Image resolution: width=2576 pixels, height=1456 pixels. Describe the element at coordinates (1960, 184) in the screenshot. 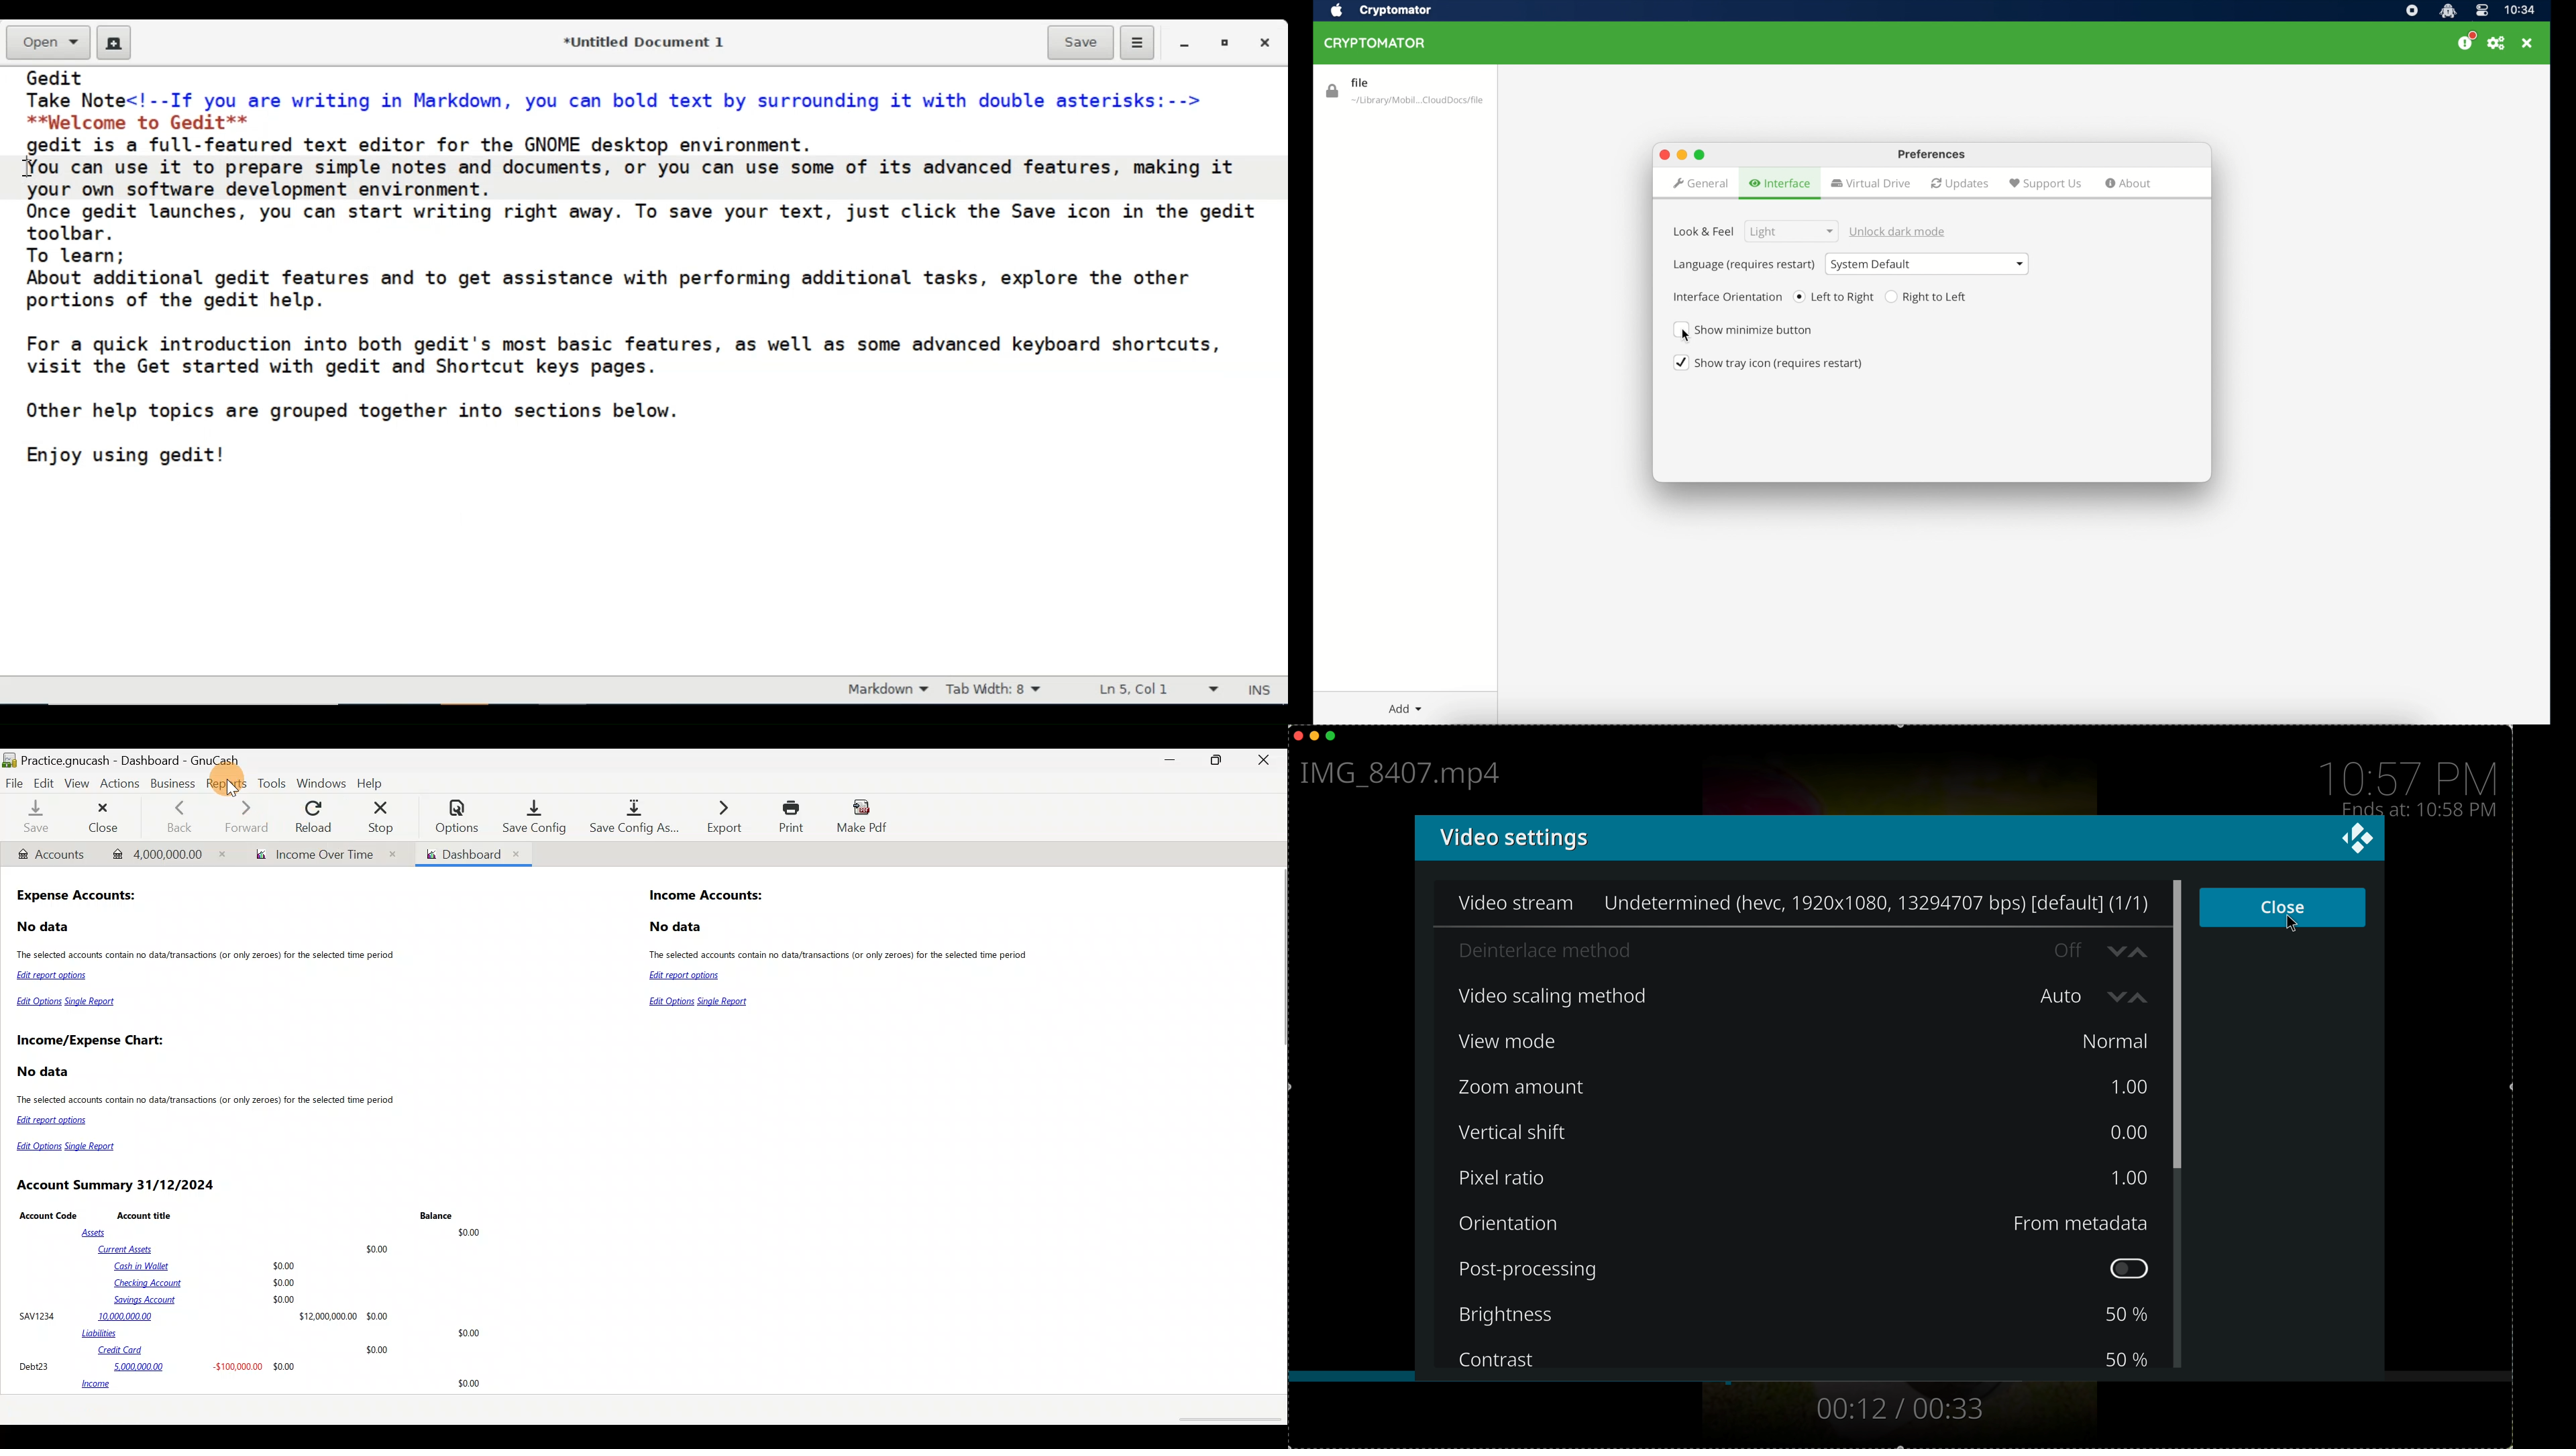

I see `updates` at that location.